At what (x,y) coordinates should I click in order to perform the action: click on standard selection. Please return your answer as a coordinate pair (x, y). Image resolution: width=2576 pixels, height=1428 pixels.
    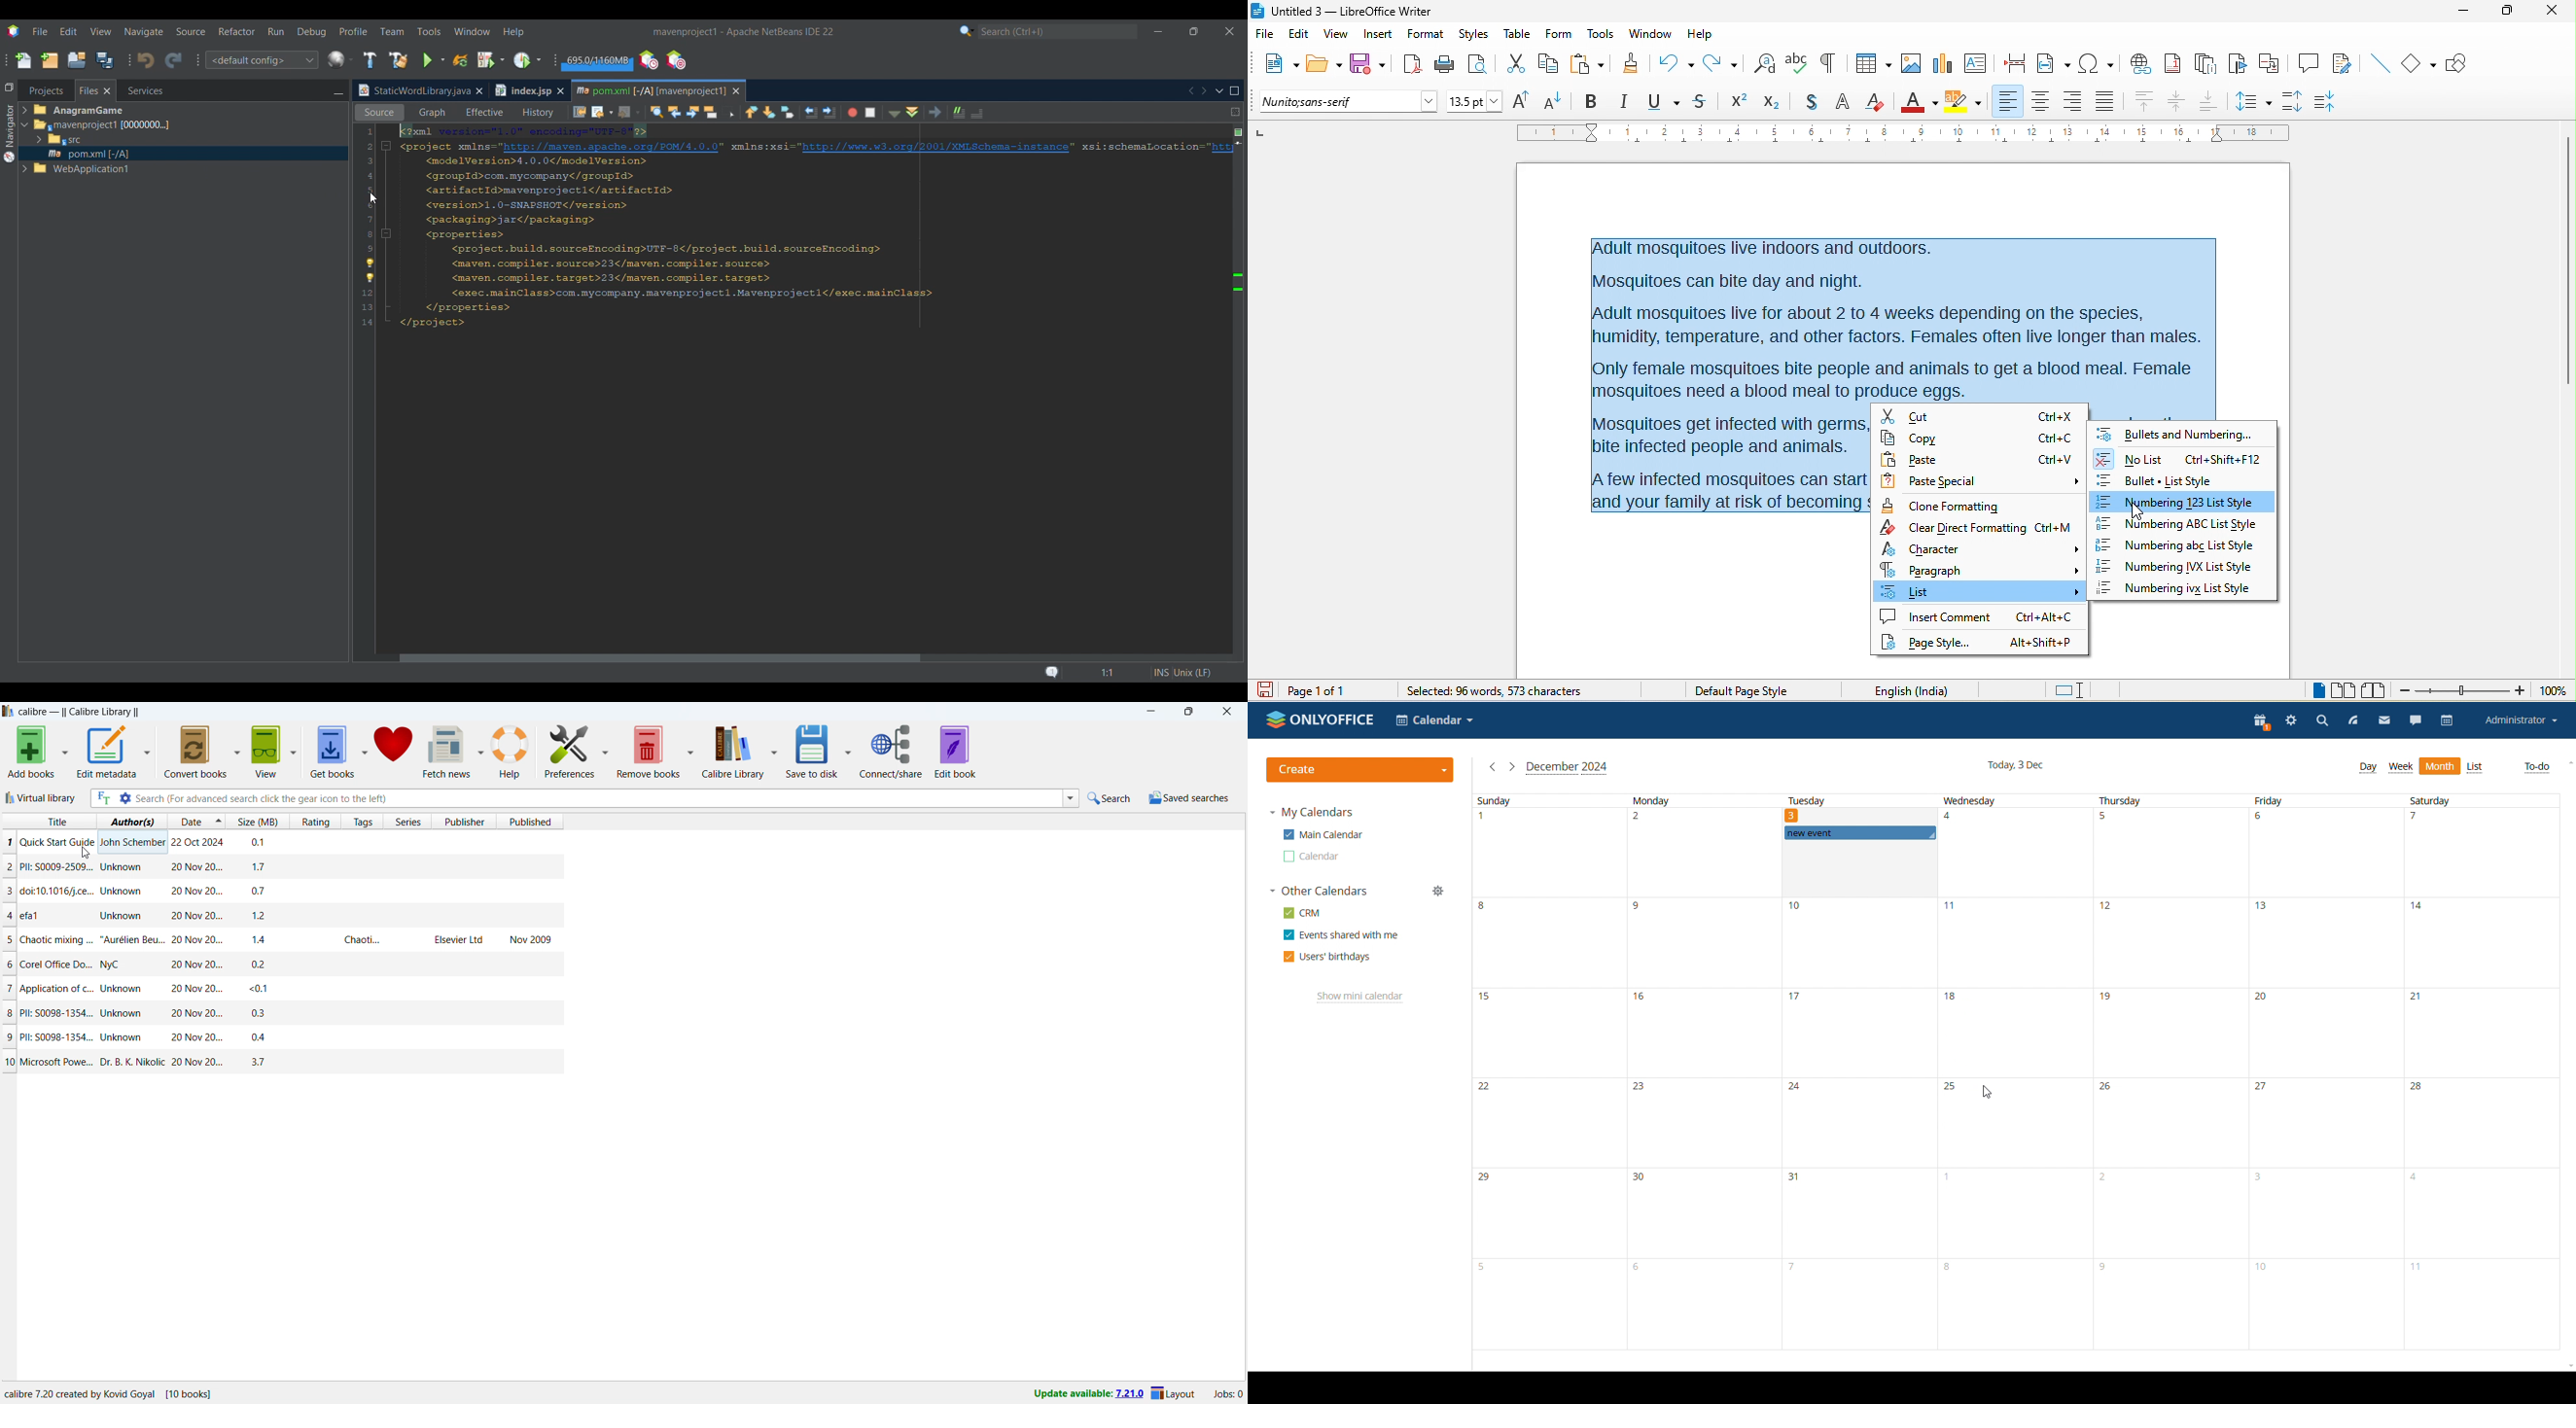
    Looking at the image, I should click on (2070, 689).